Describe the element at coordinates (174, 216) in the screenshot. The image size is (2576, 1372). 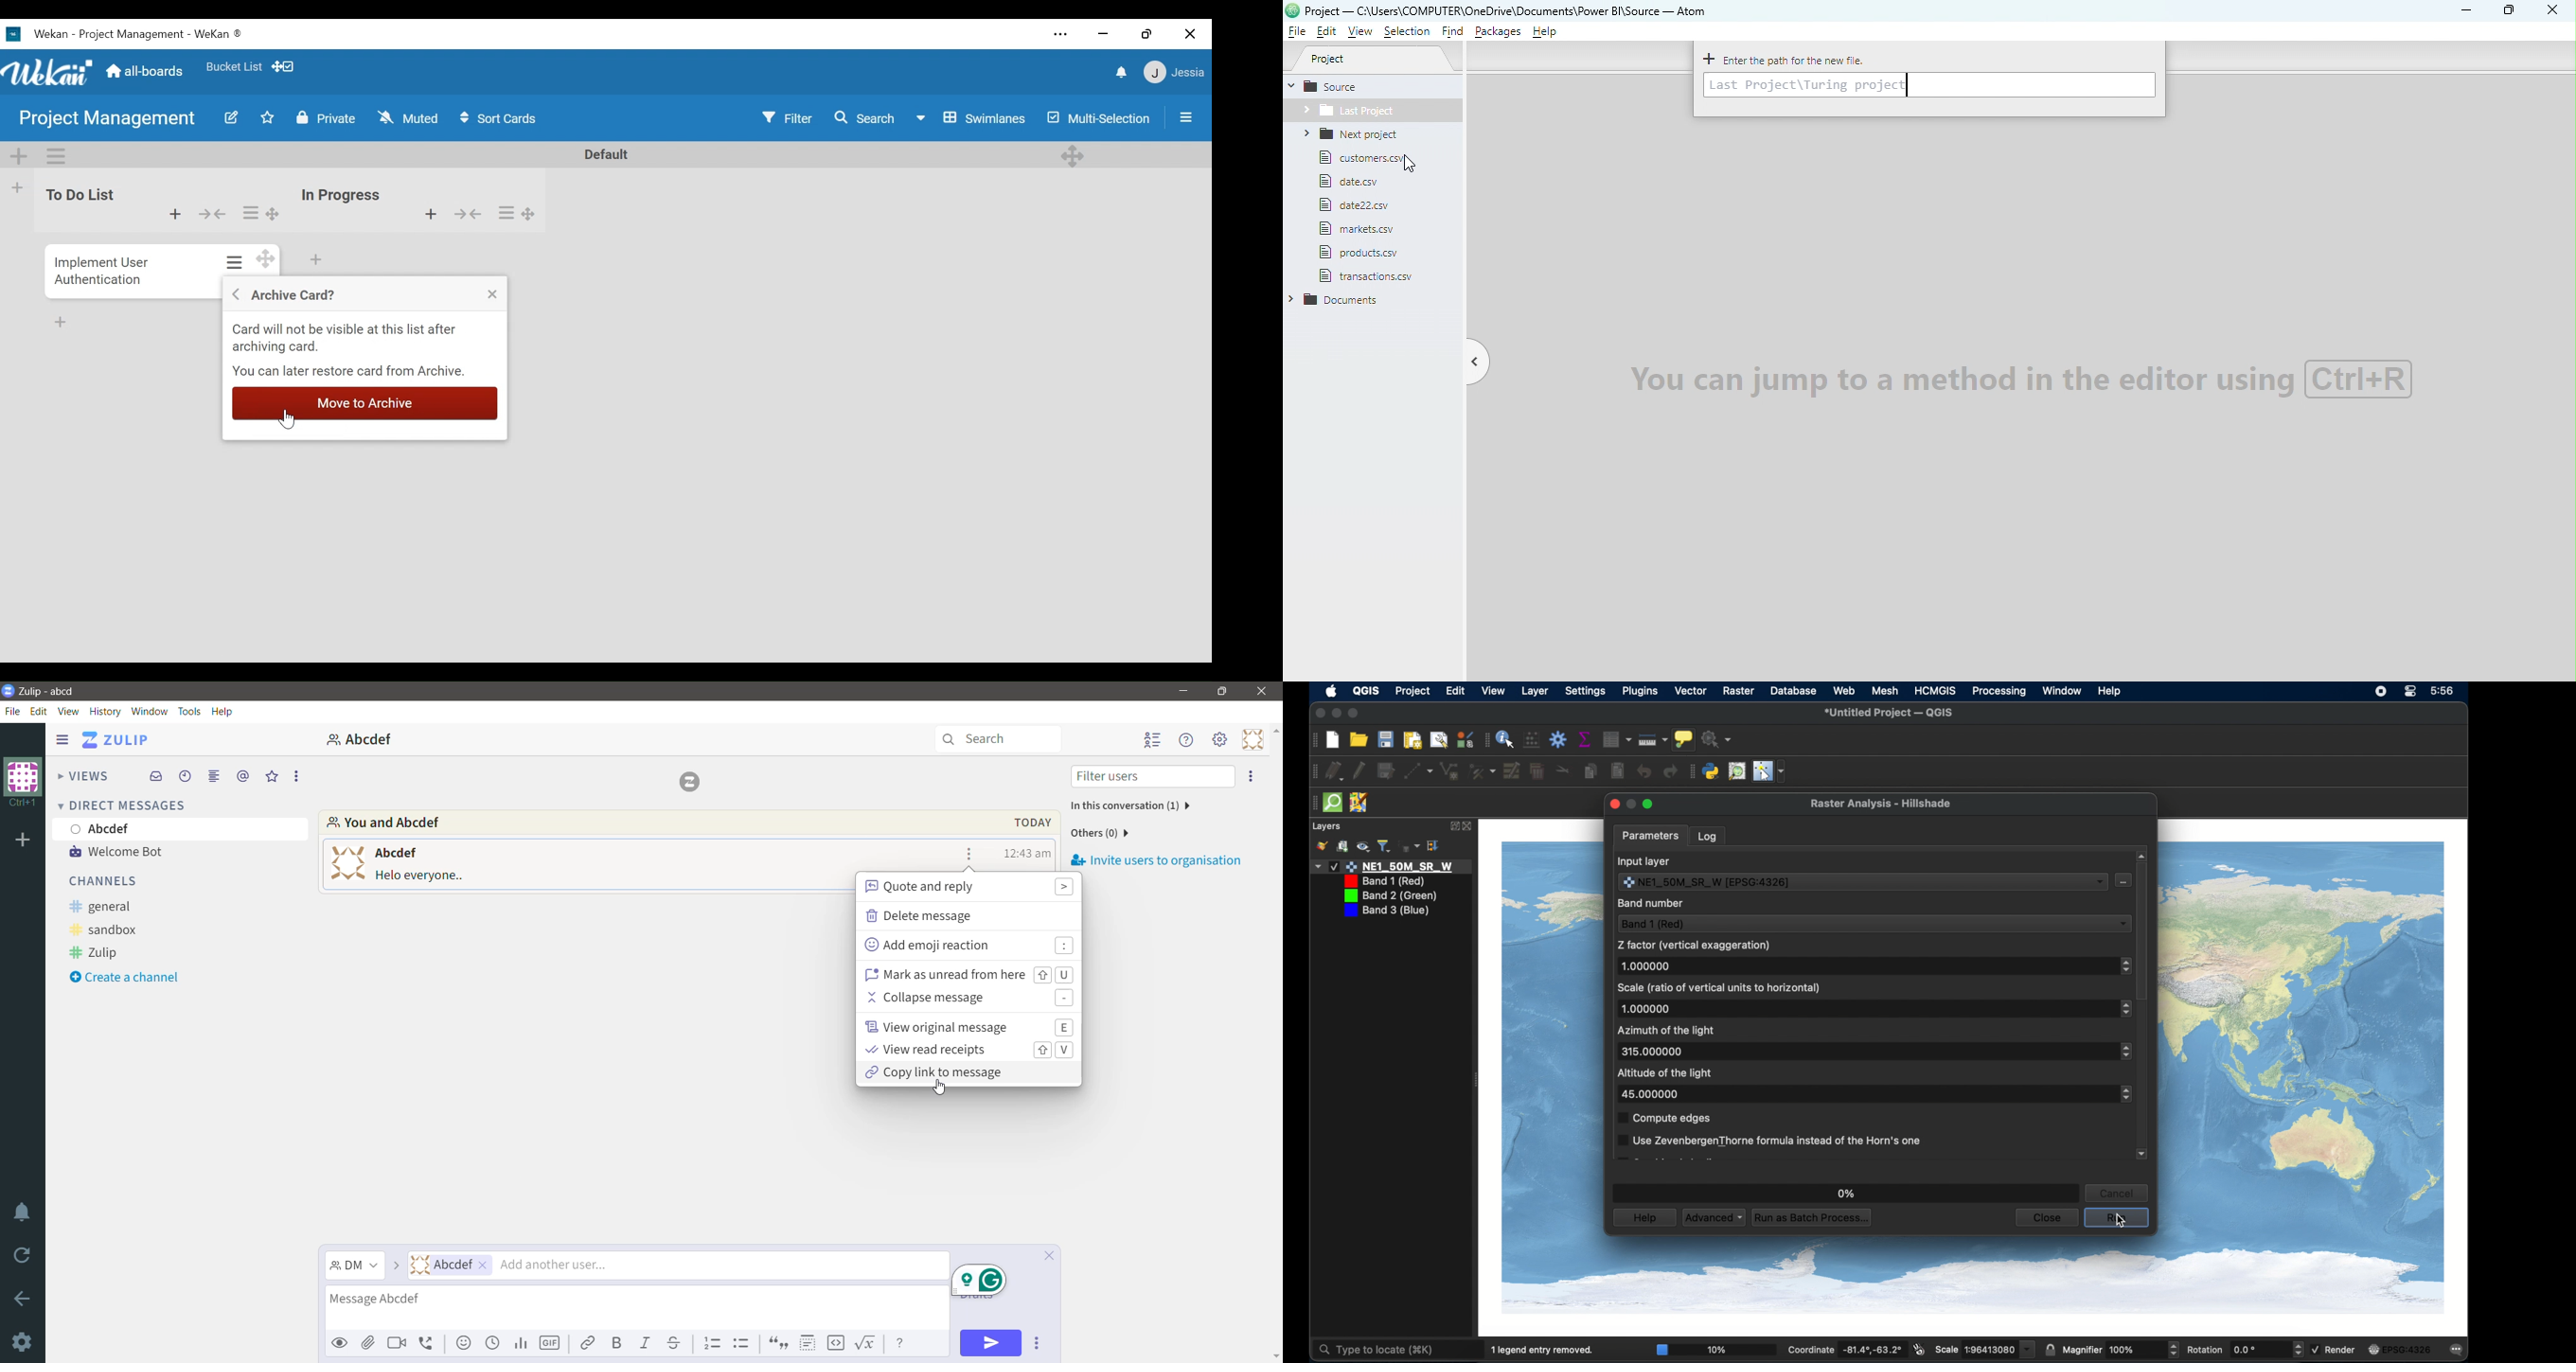
I see `add` at that location.